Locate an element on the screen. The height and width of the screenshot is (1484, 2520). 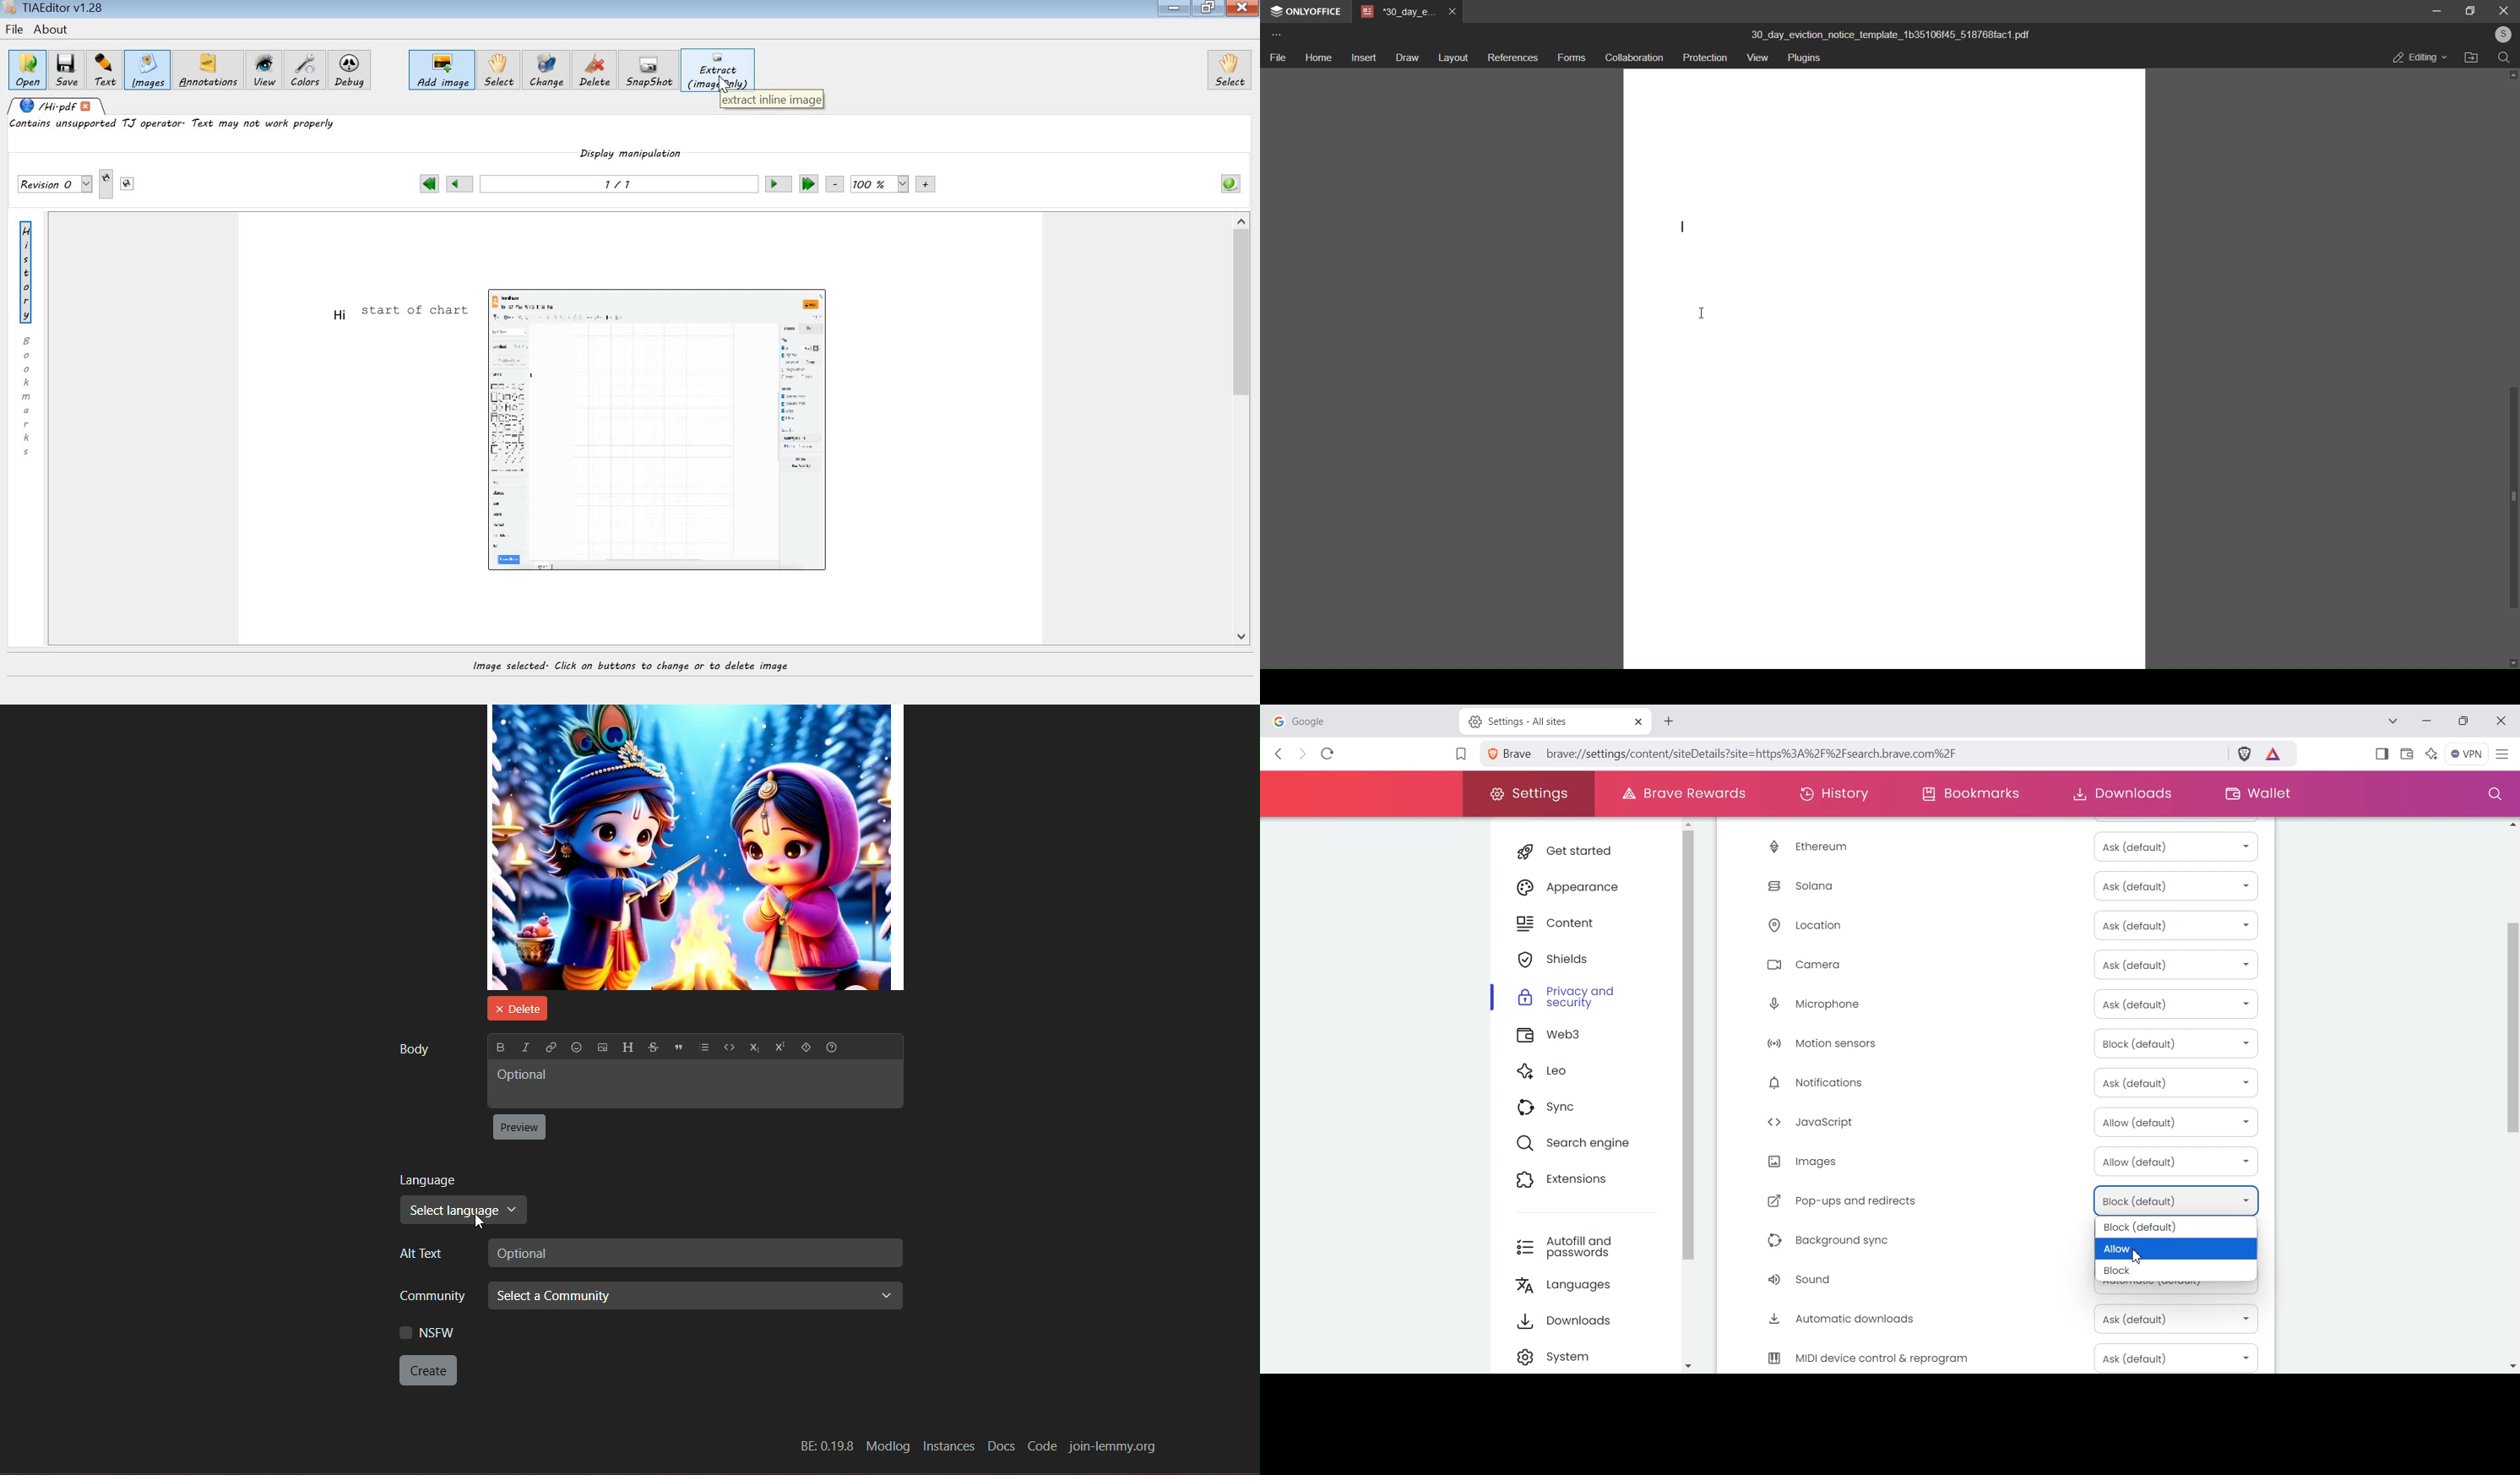
NSFW is located at coordinates (426, 1332).